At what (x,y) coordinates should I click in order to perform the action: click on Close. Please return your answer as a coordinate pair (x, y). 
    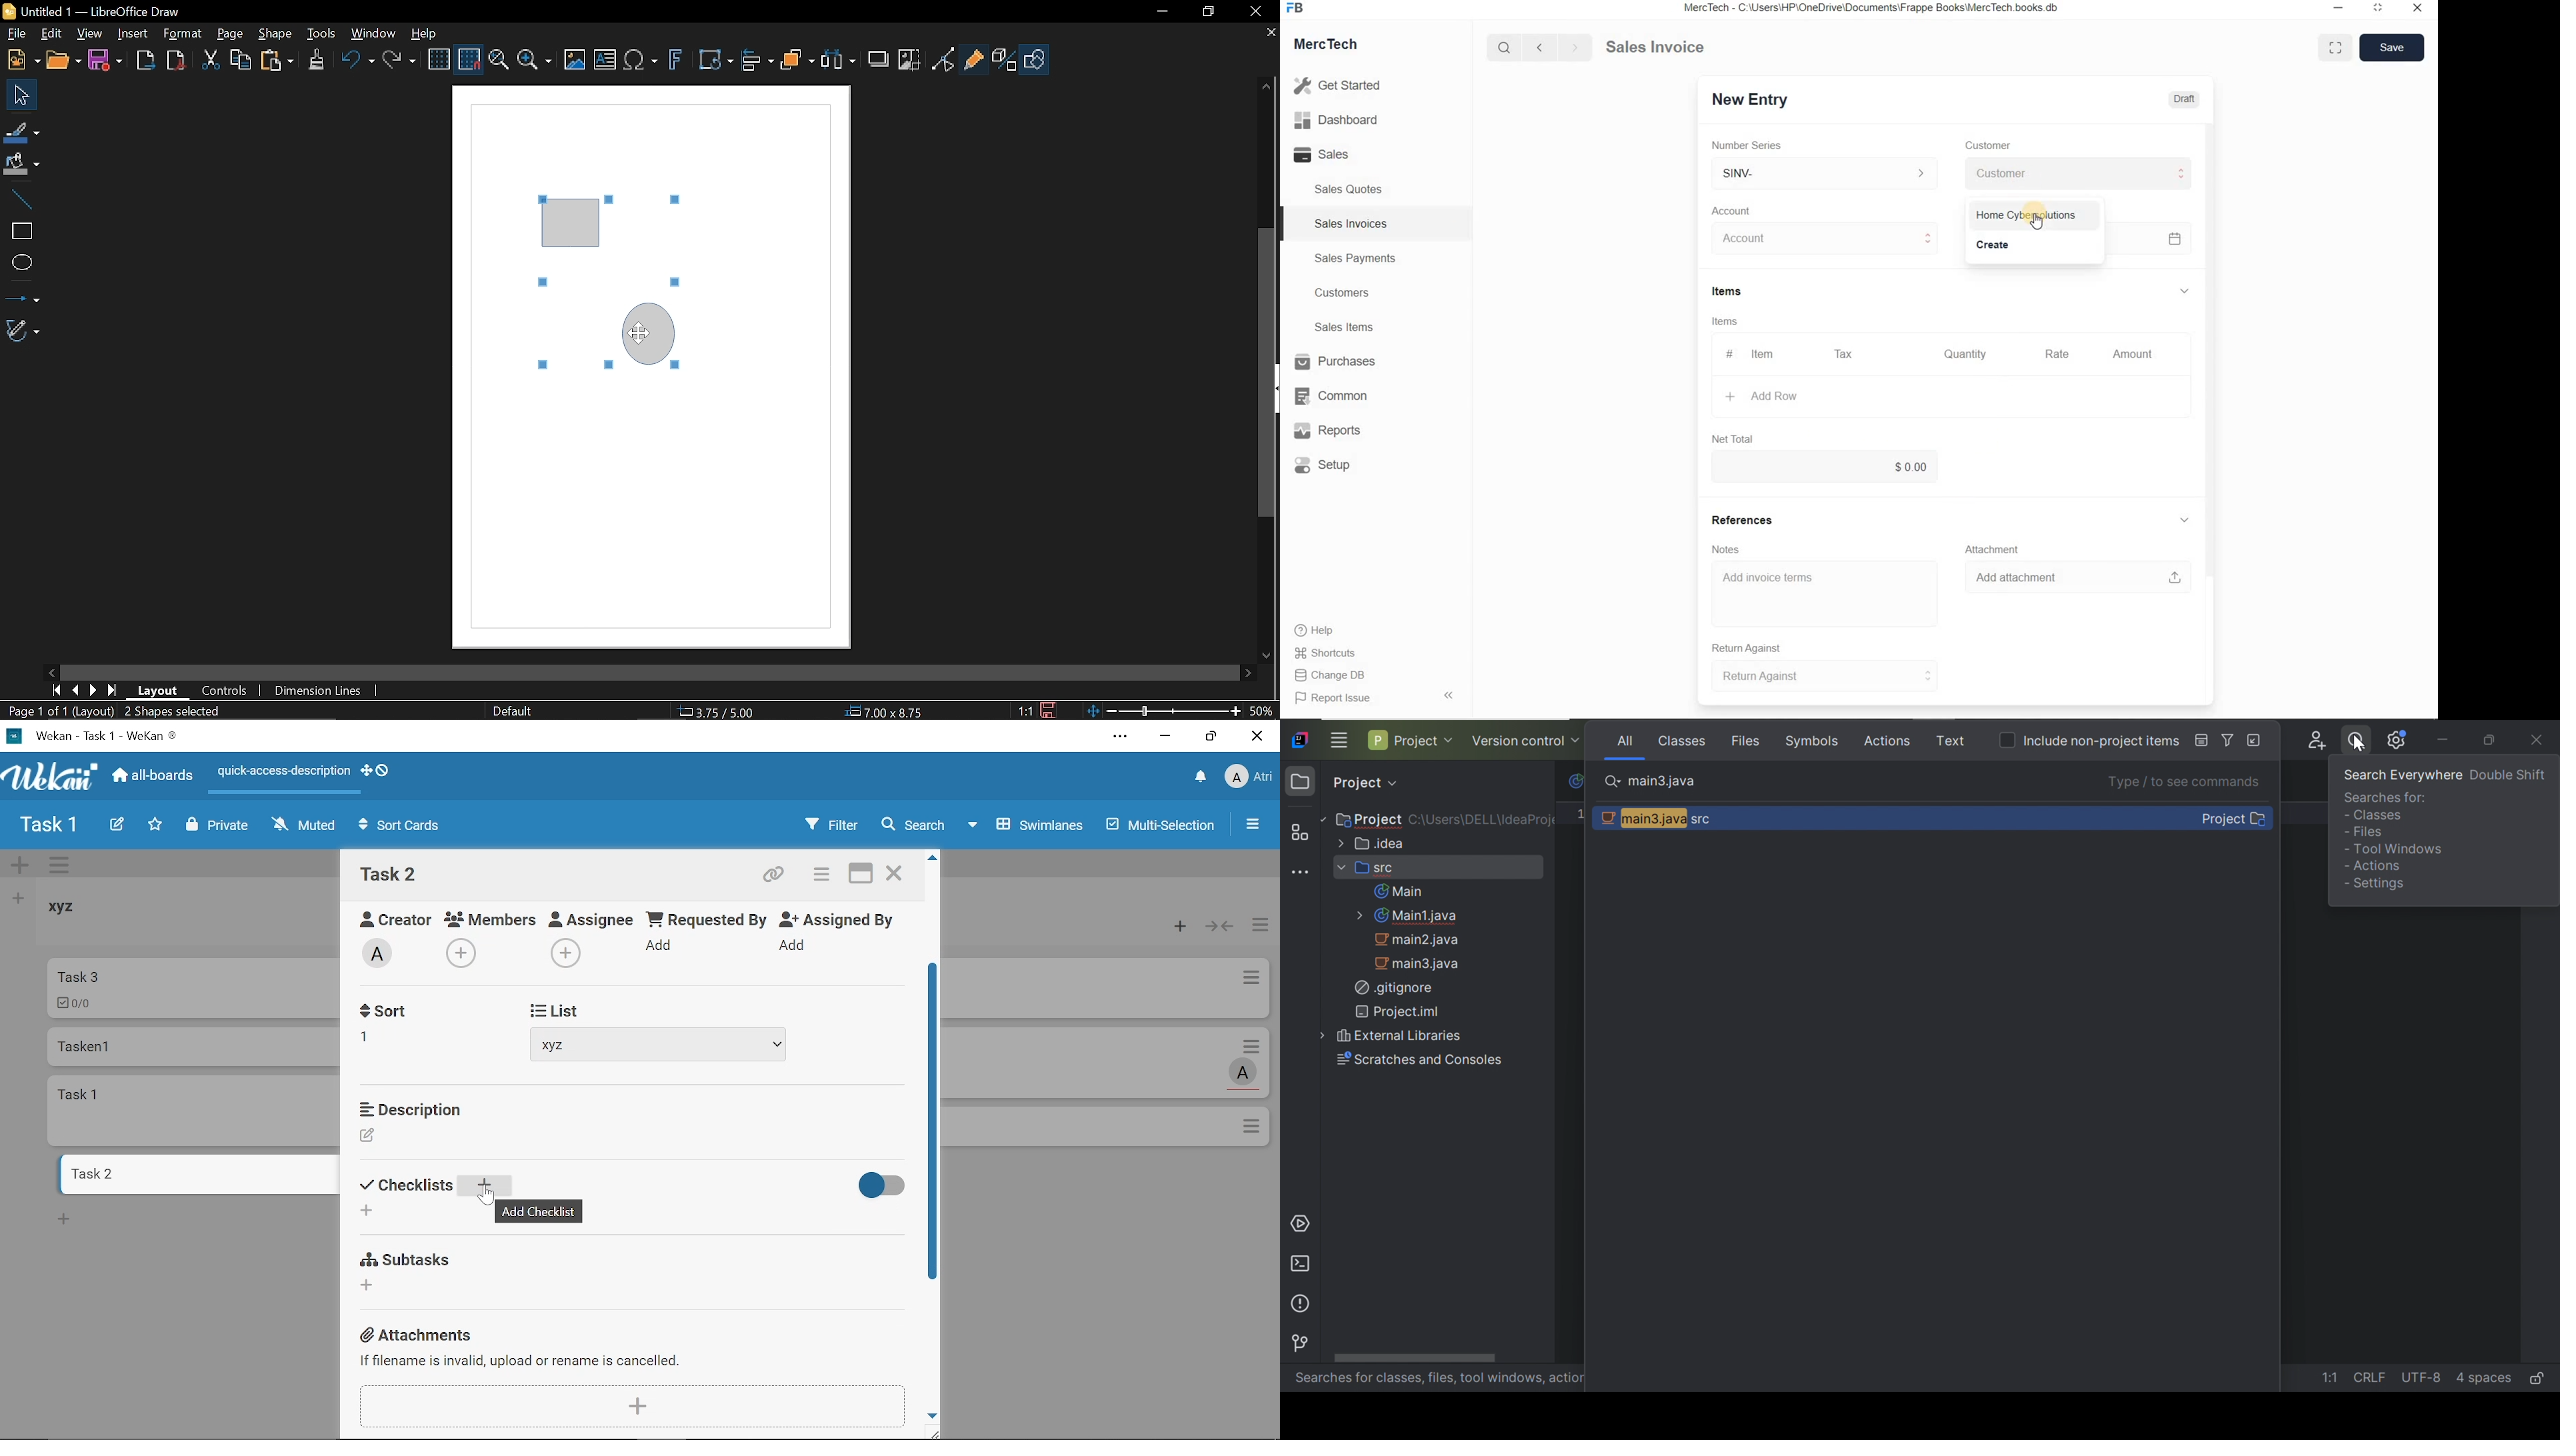
    Looking at the image, I should click on (2417, 10).